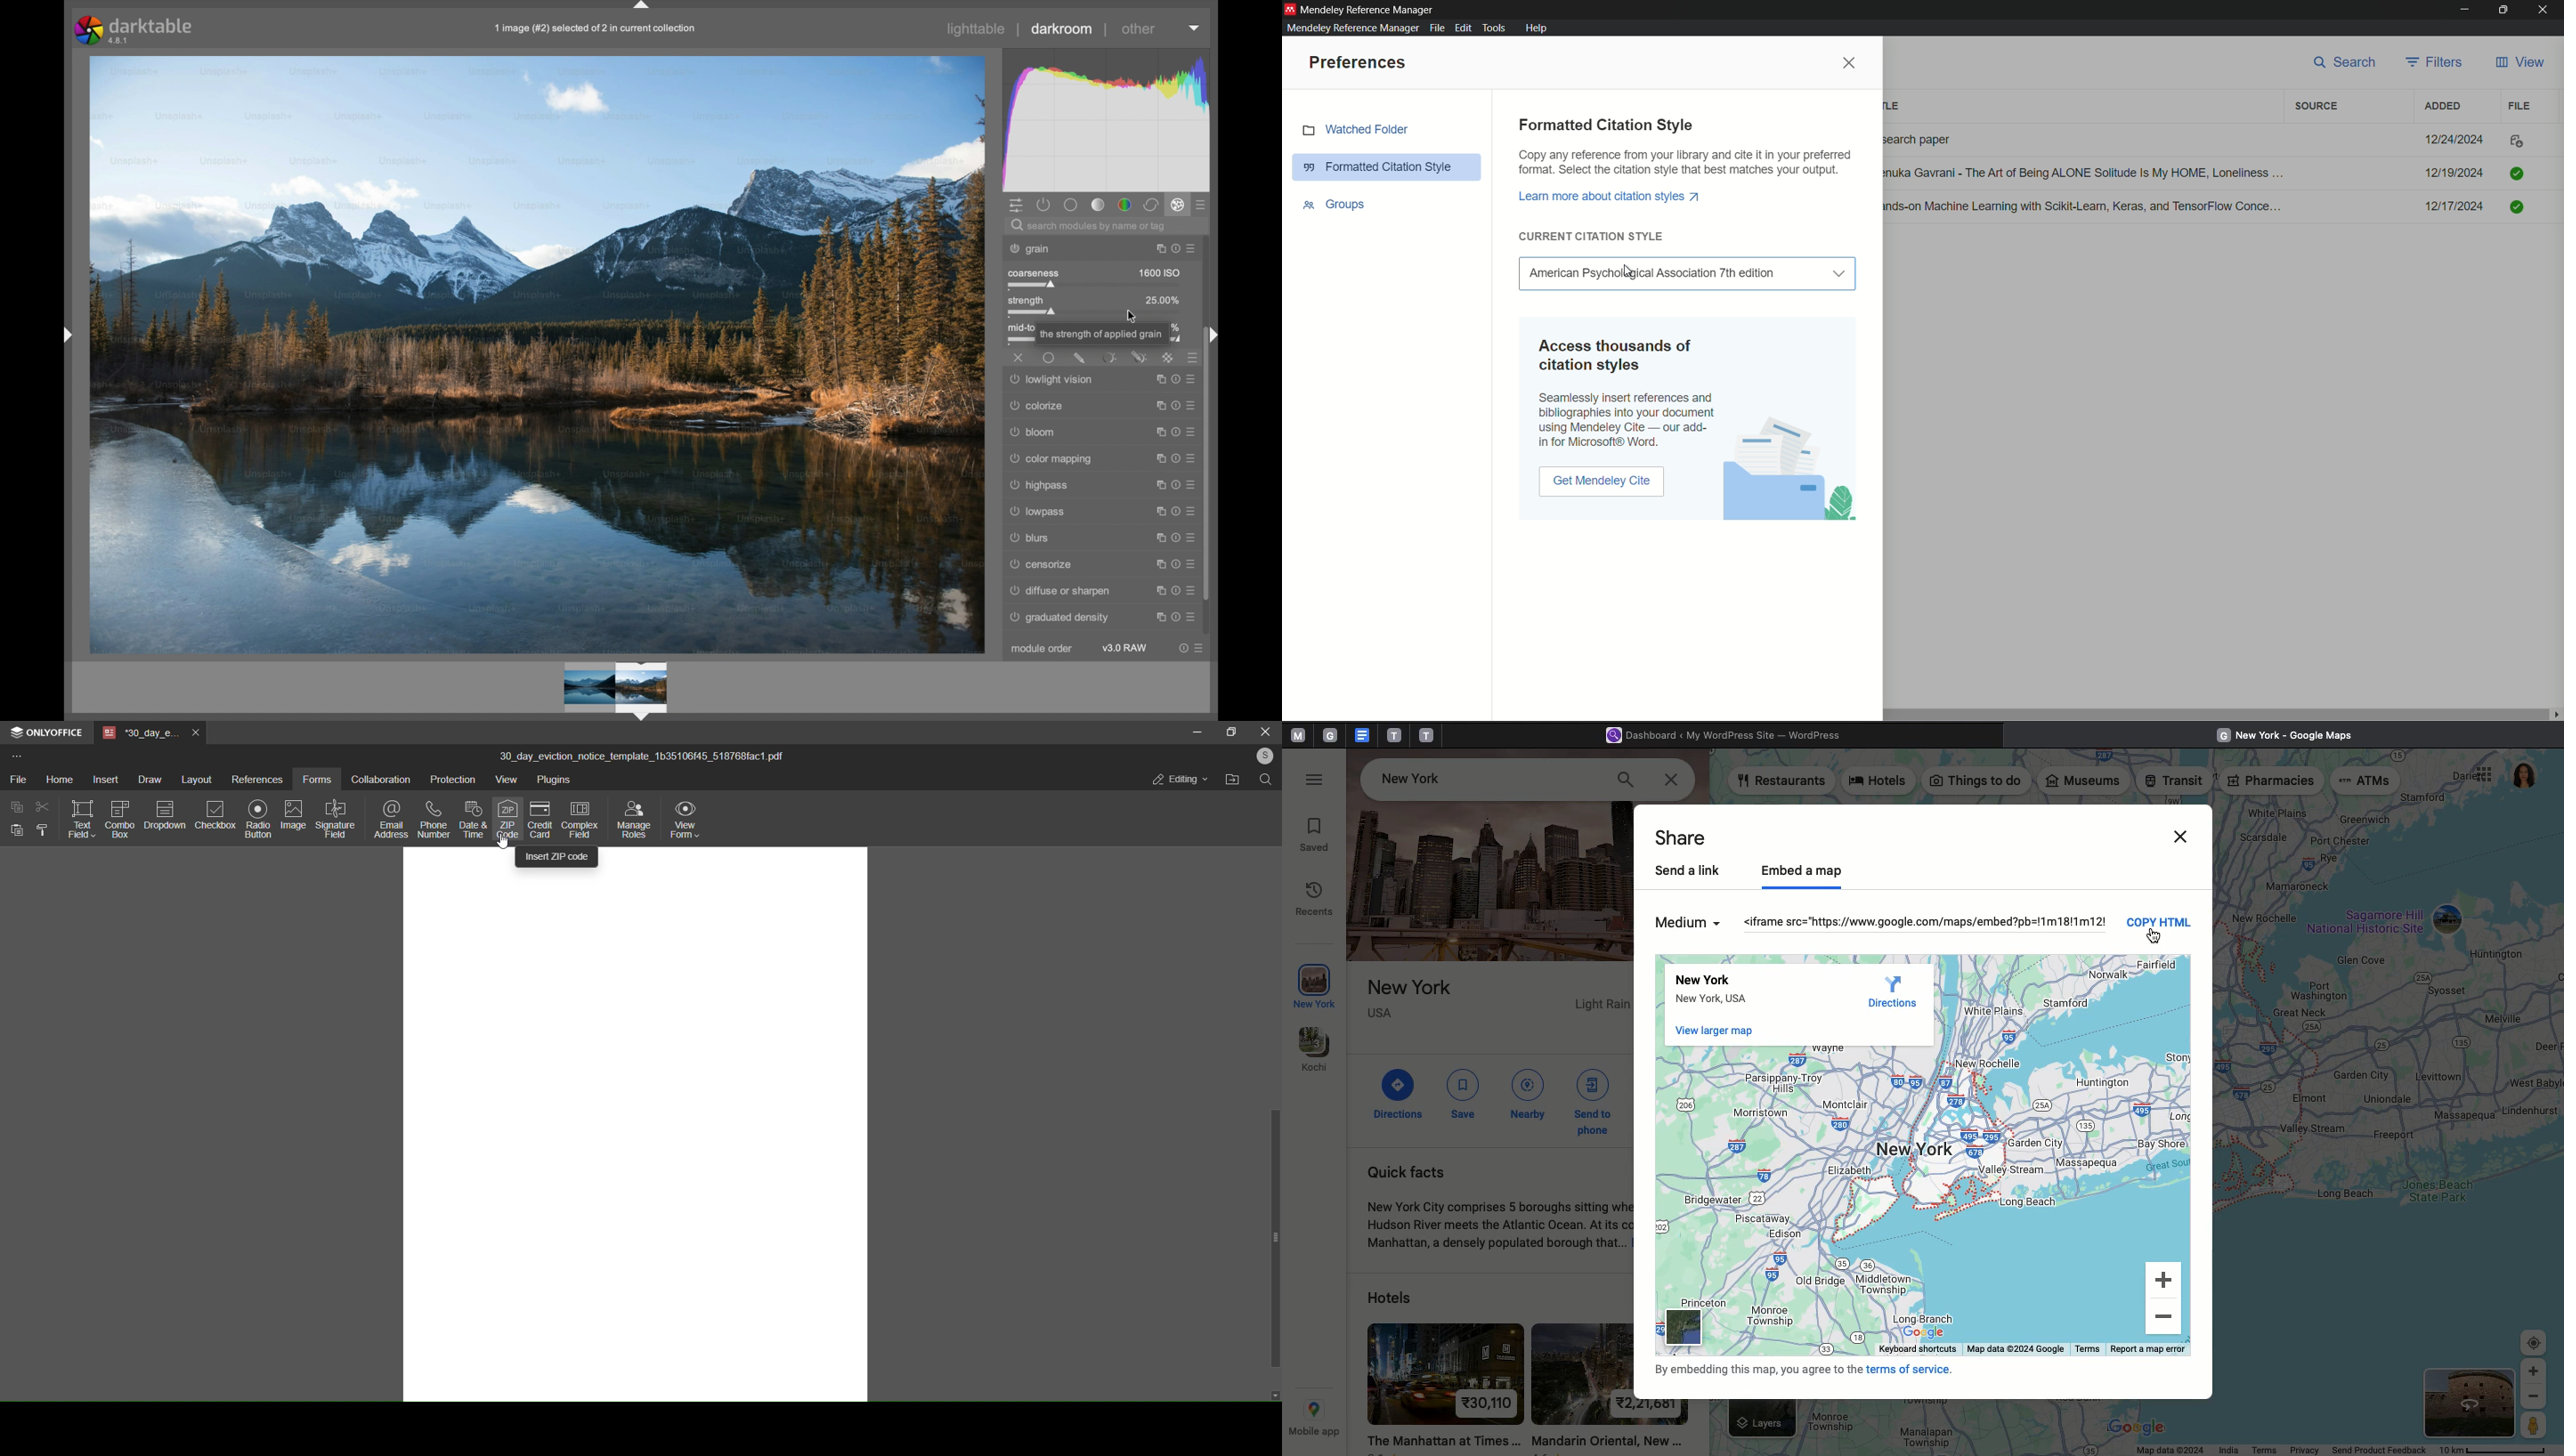 The height and width of the screenshot is (1456, 2576). Describe the element at coordinates (1157, 378) in the screenshot. I see `instance` at that location.